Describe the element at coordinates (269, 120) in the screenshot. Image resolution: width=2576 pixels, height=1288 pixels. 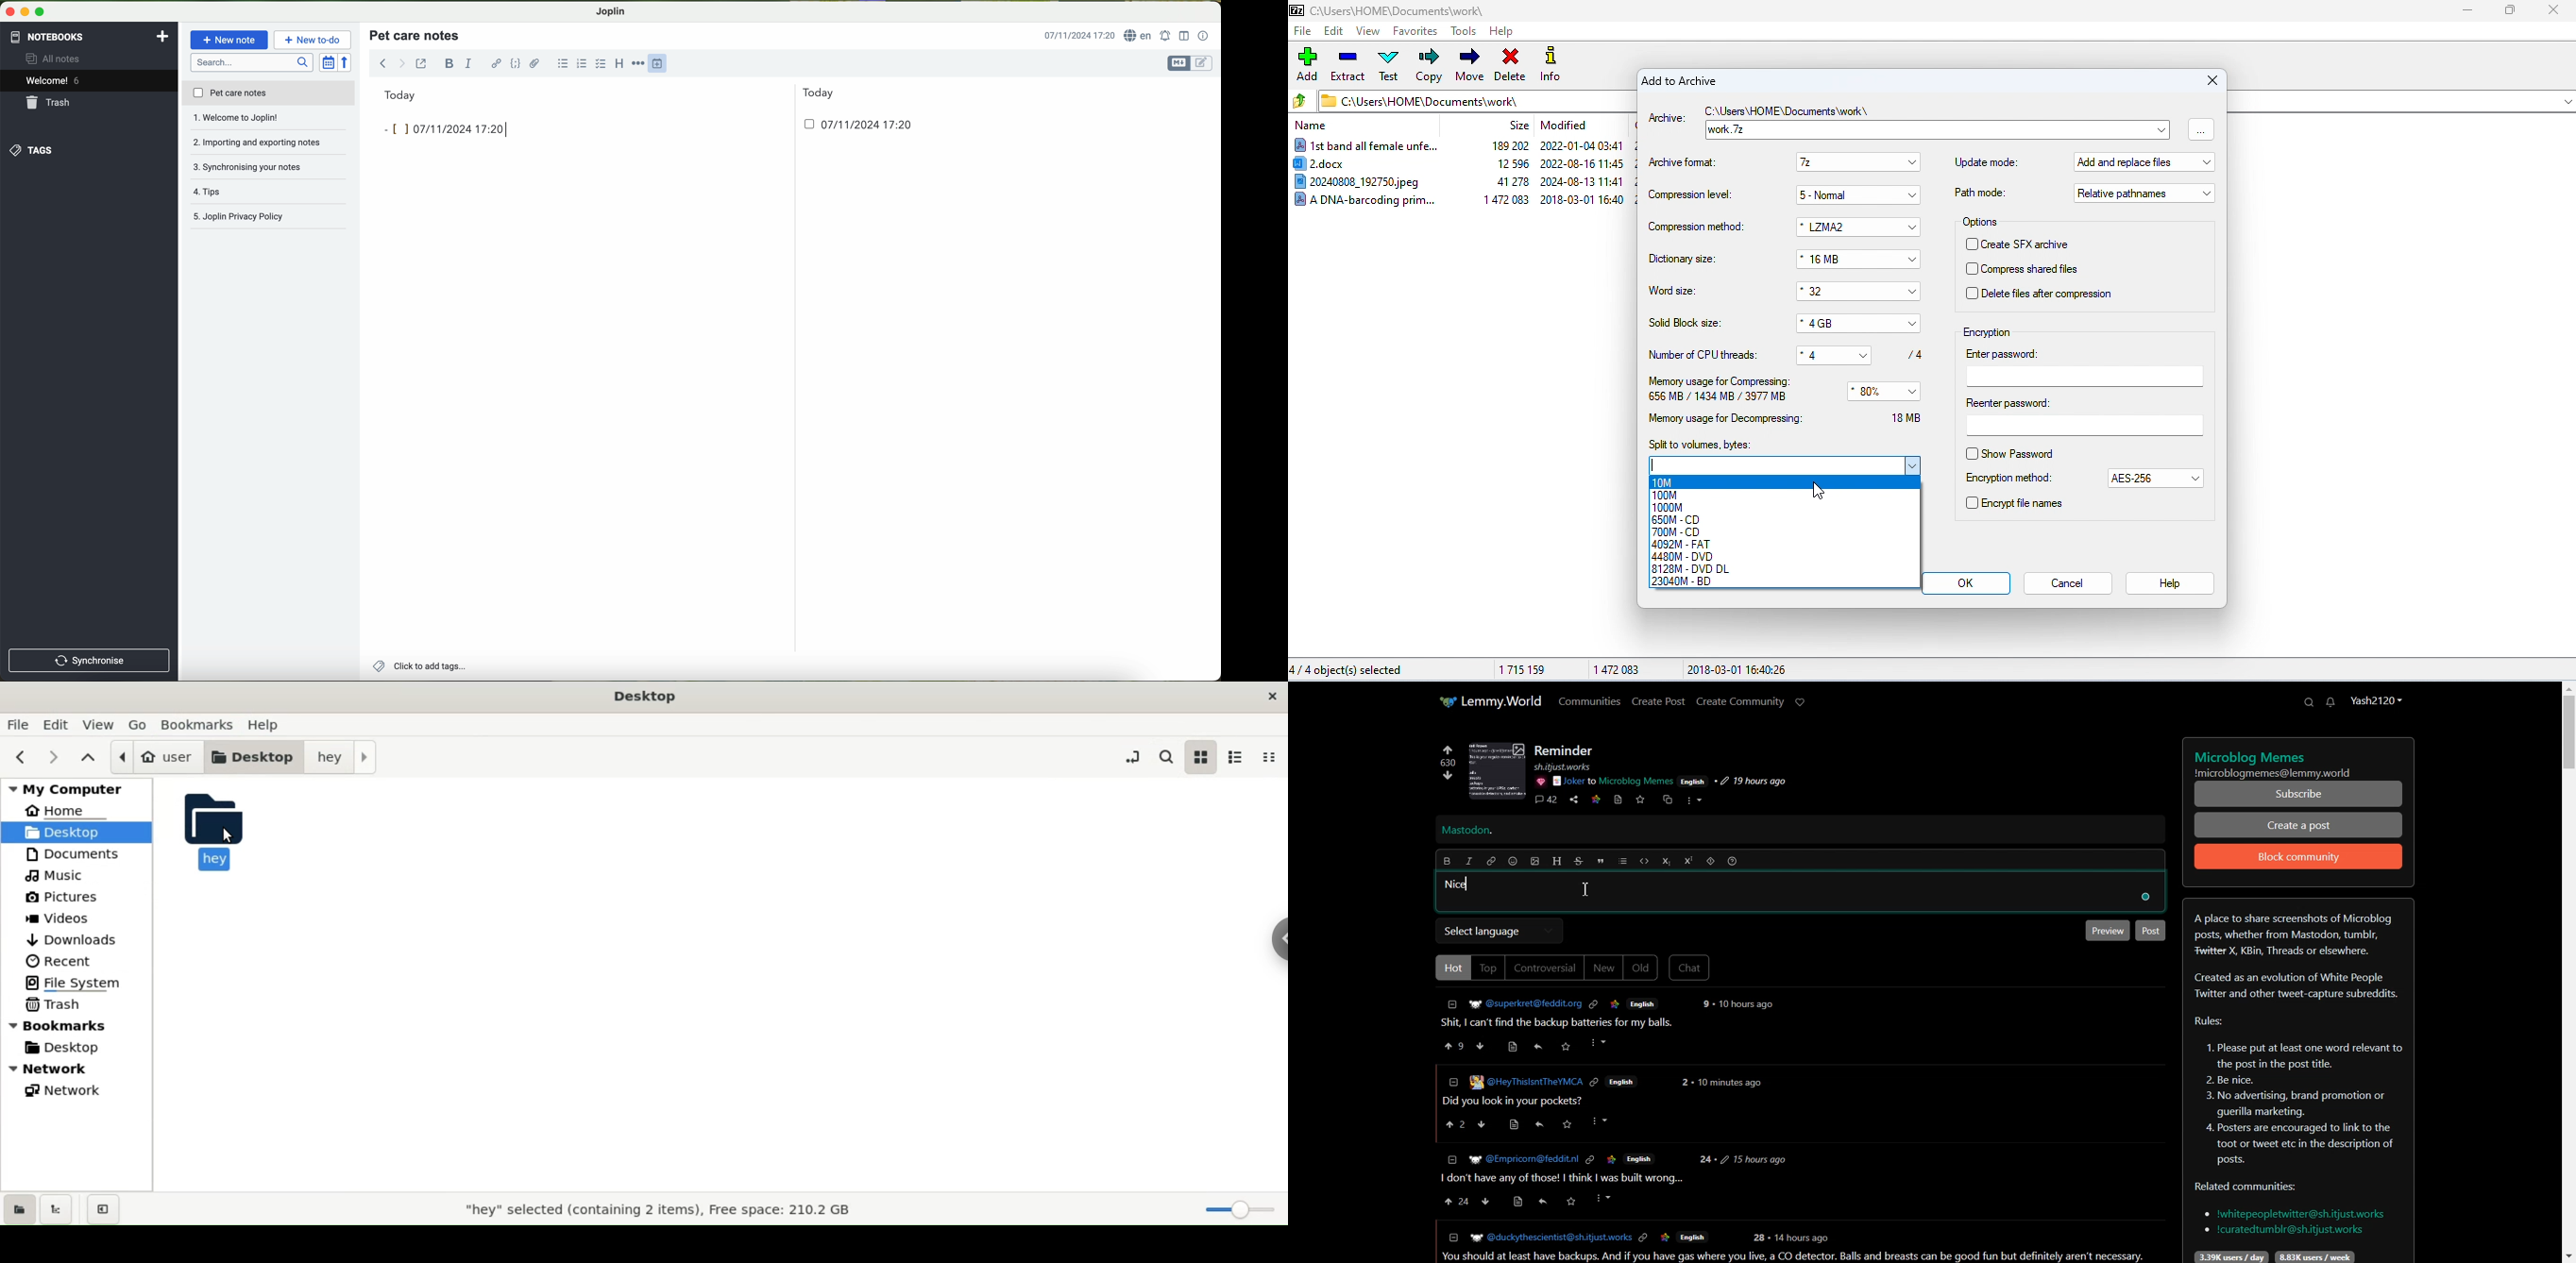
I see `importing and exporting notes` at that location.